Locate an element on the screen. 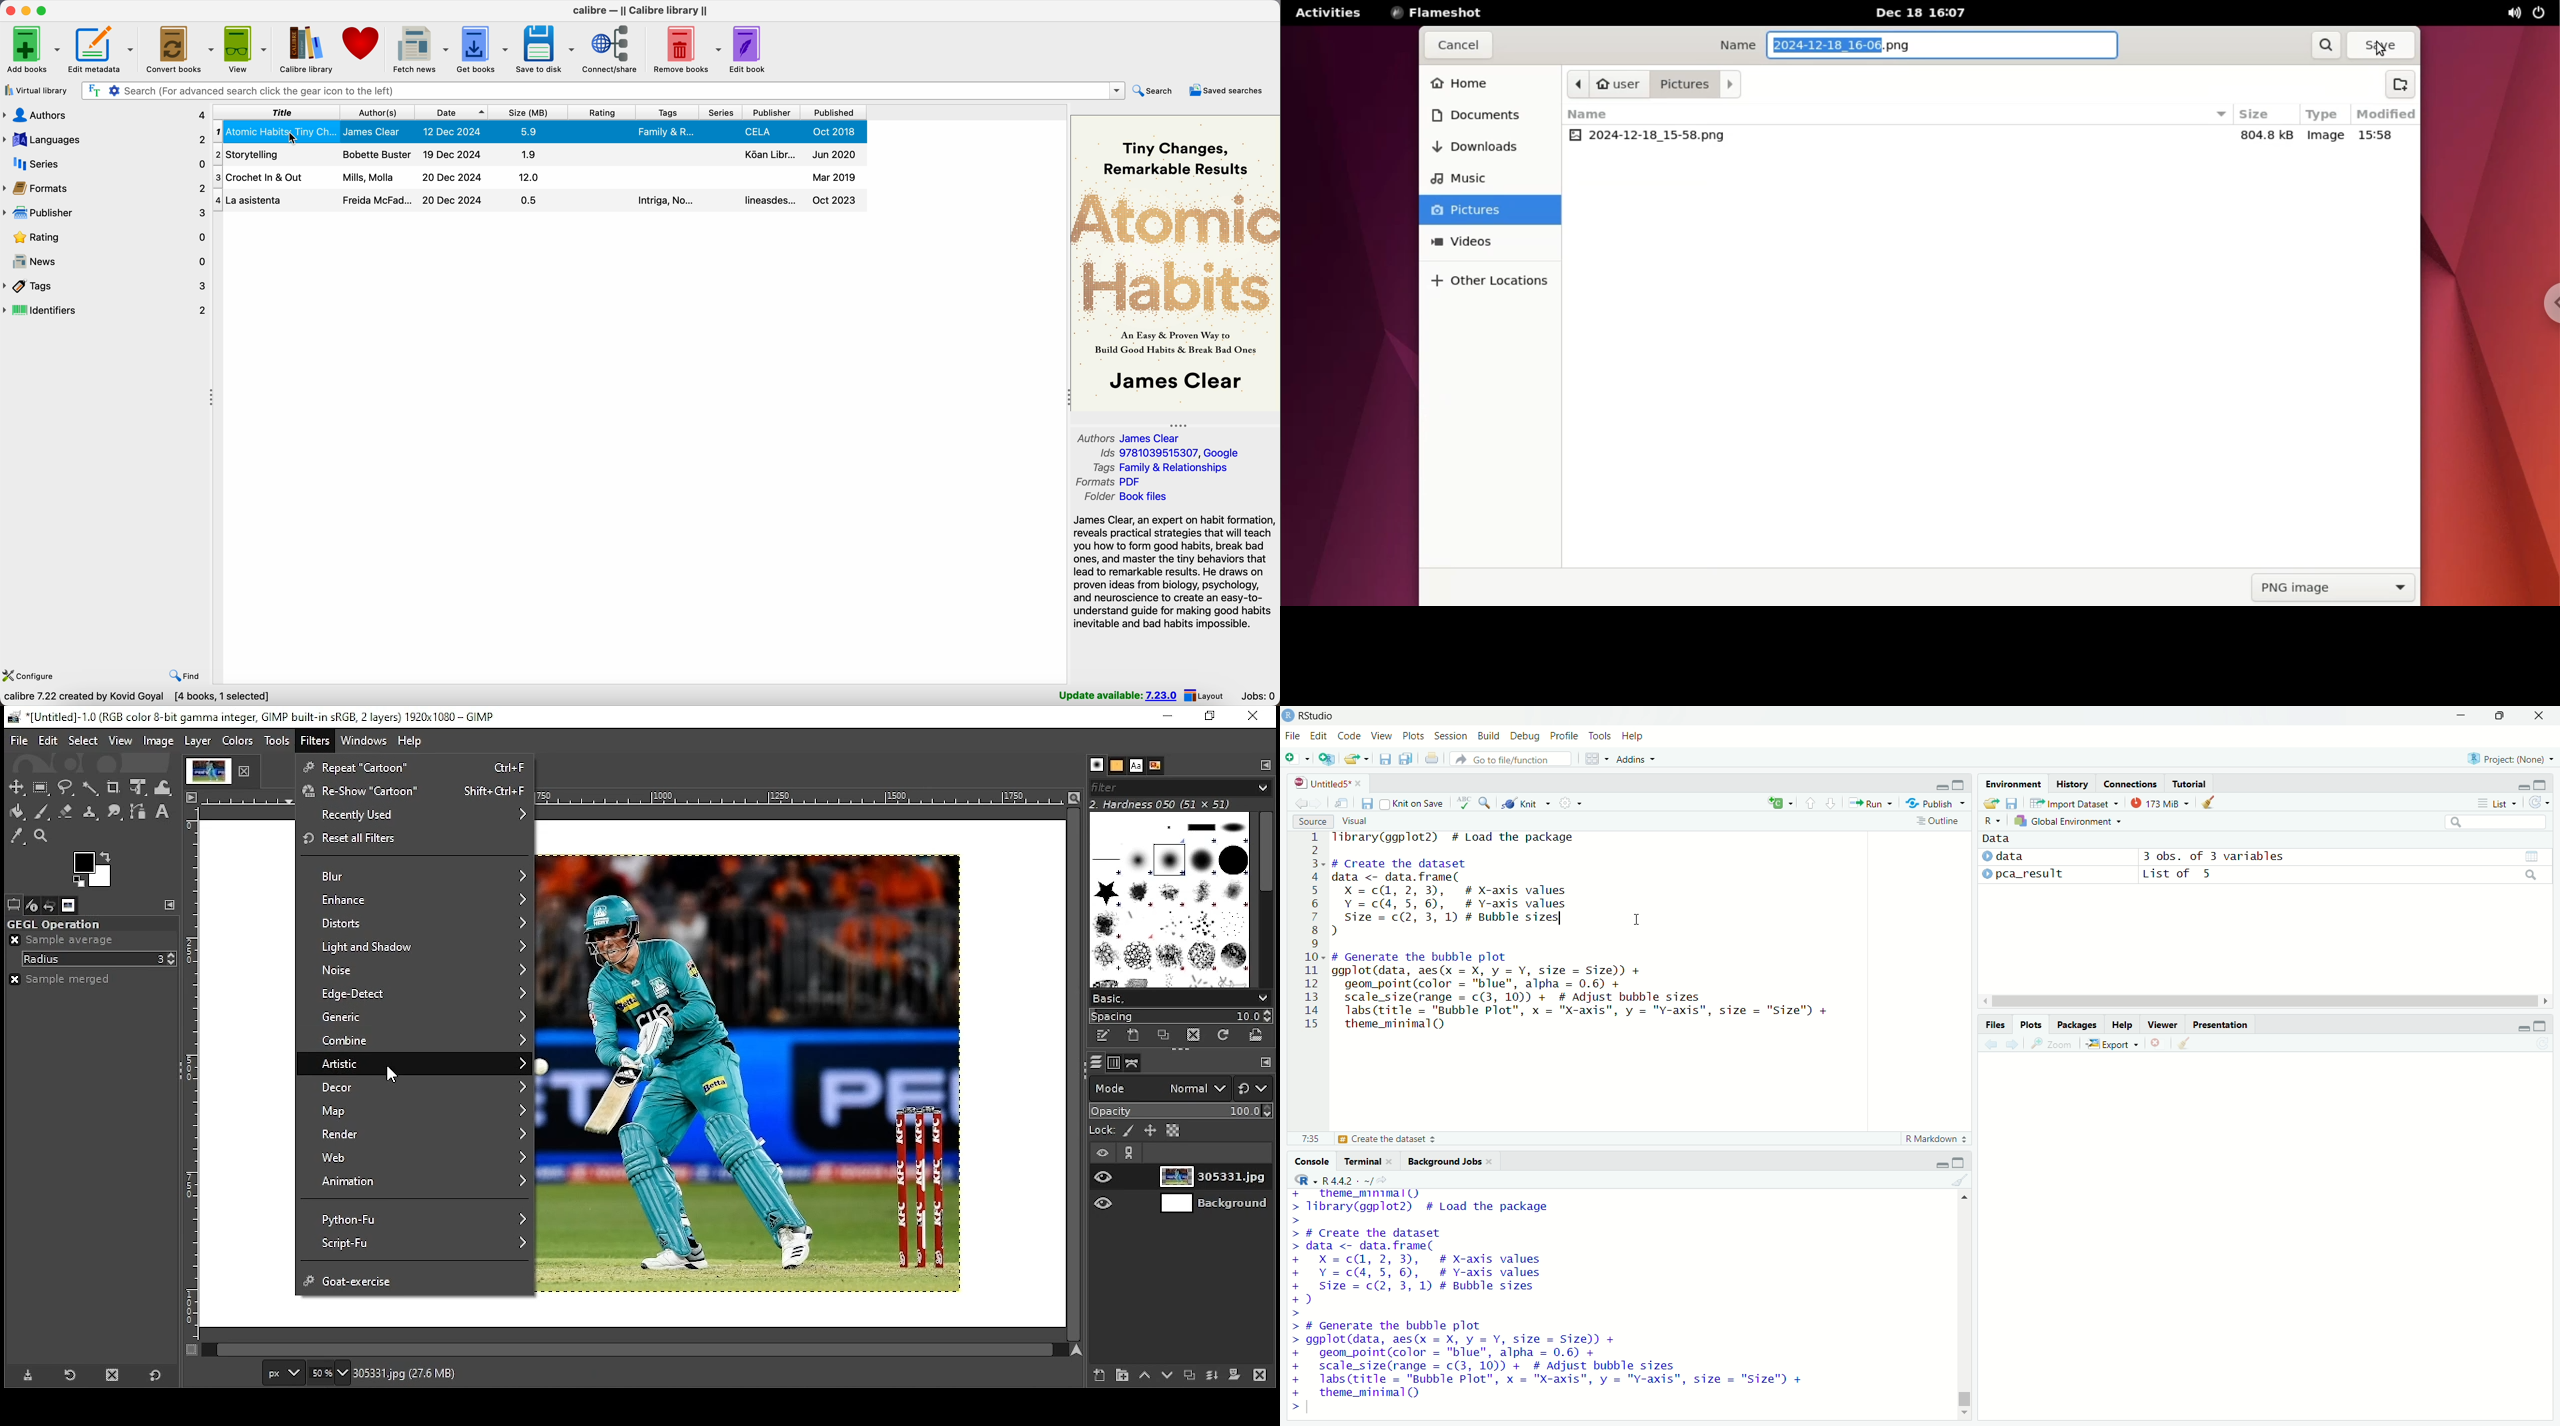 This screenshot has height=1428, width=2576. close is located at coordinates (2539, 715).